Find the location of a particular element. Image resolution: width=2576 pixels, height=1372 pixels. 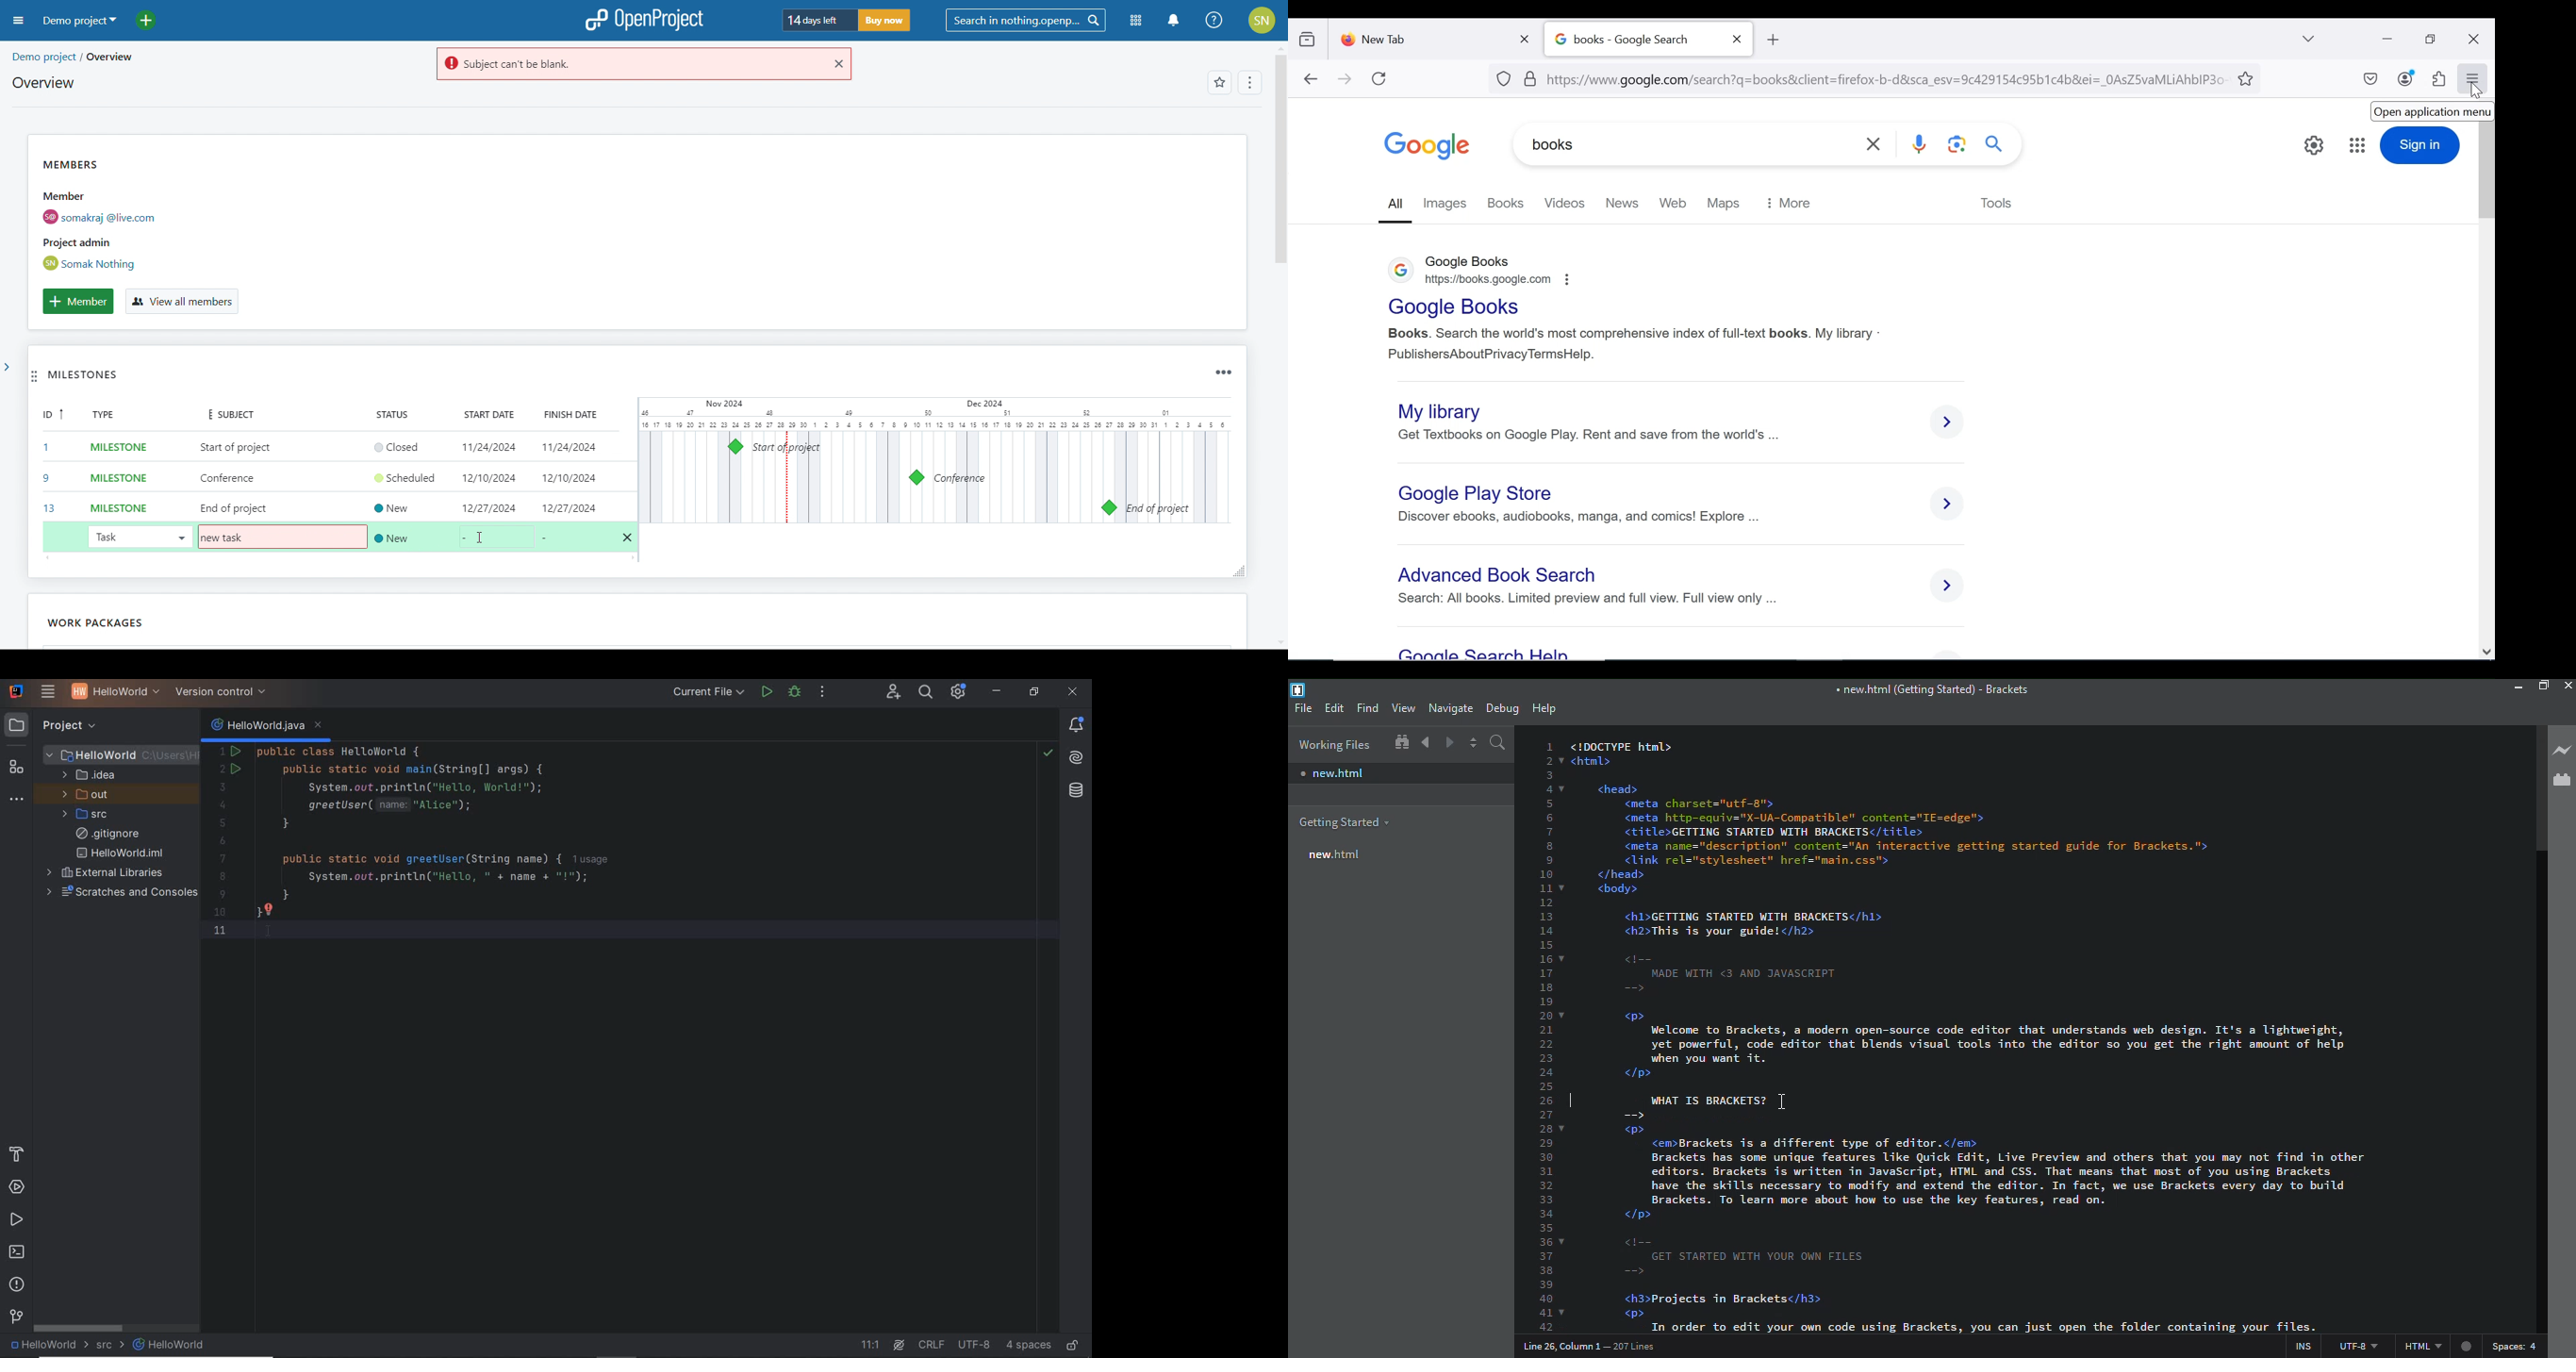

more is located at coordinates (1792, 202).